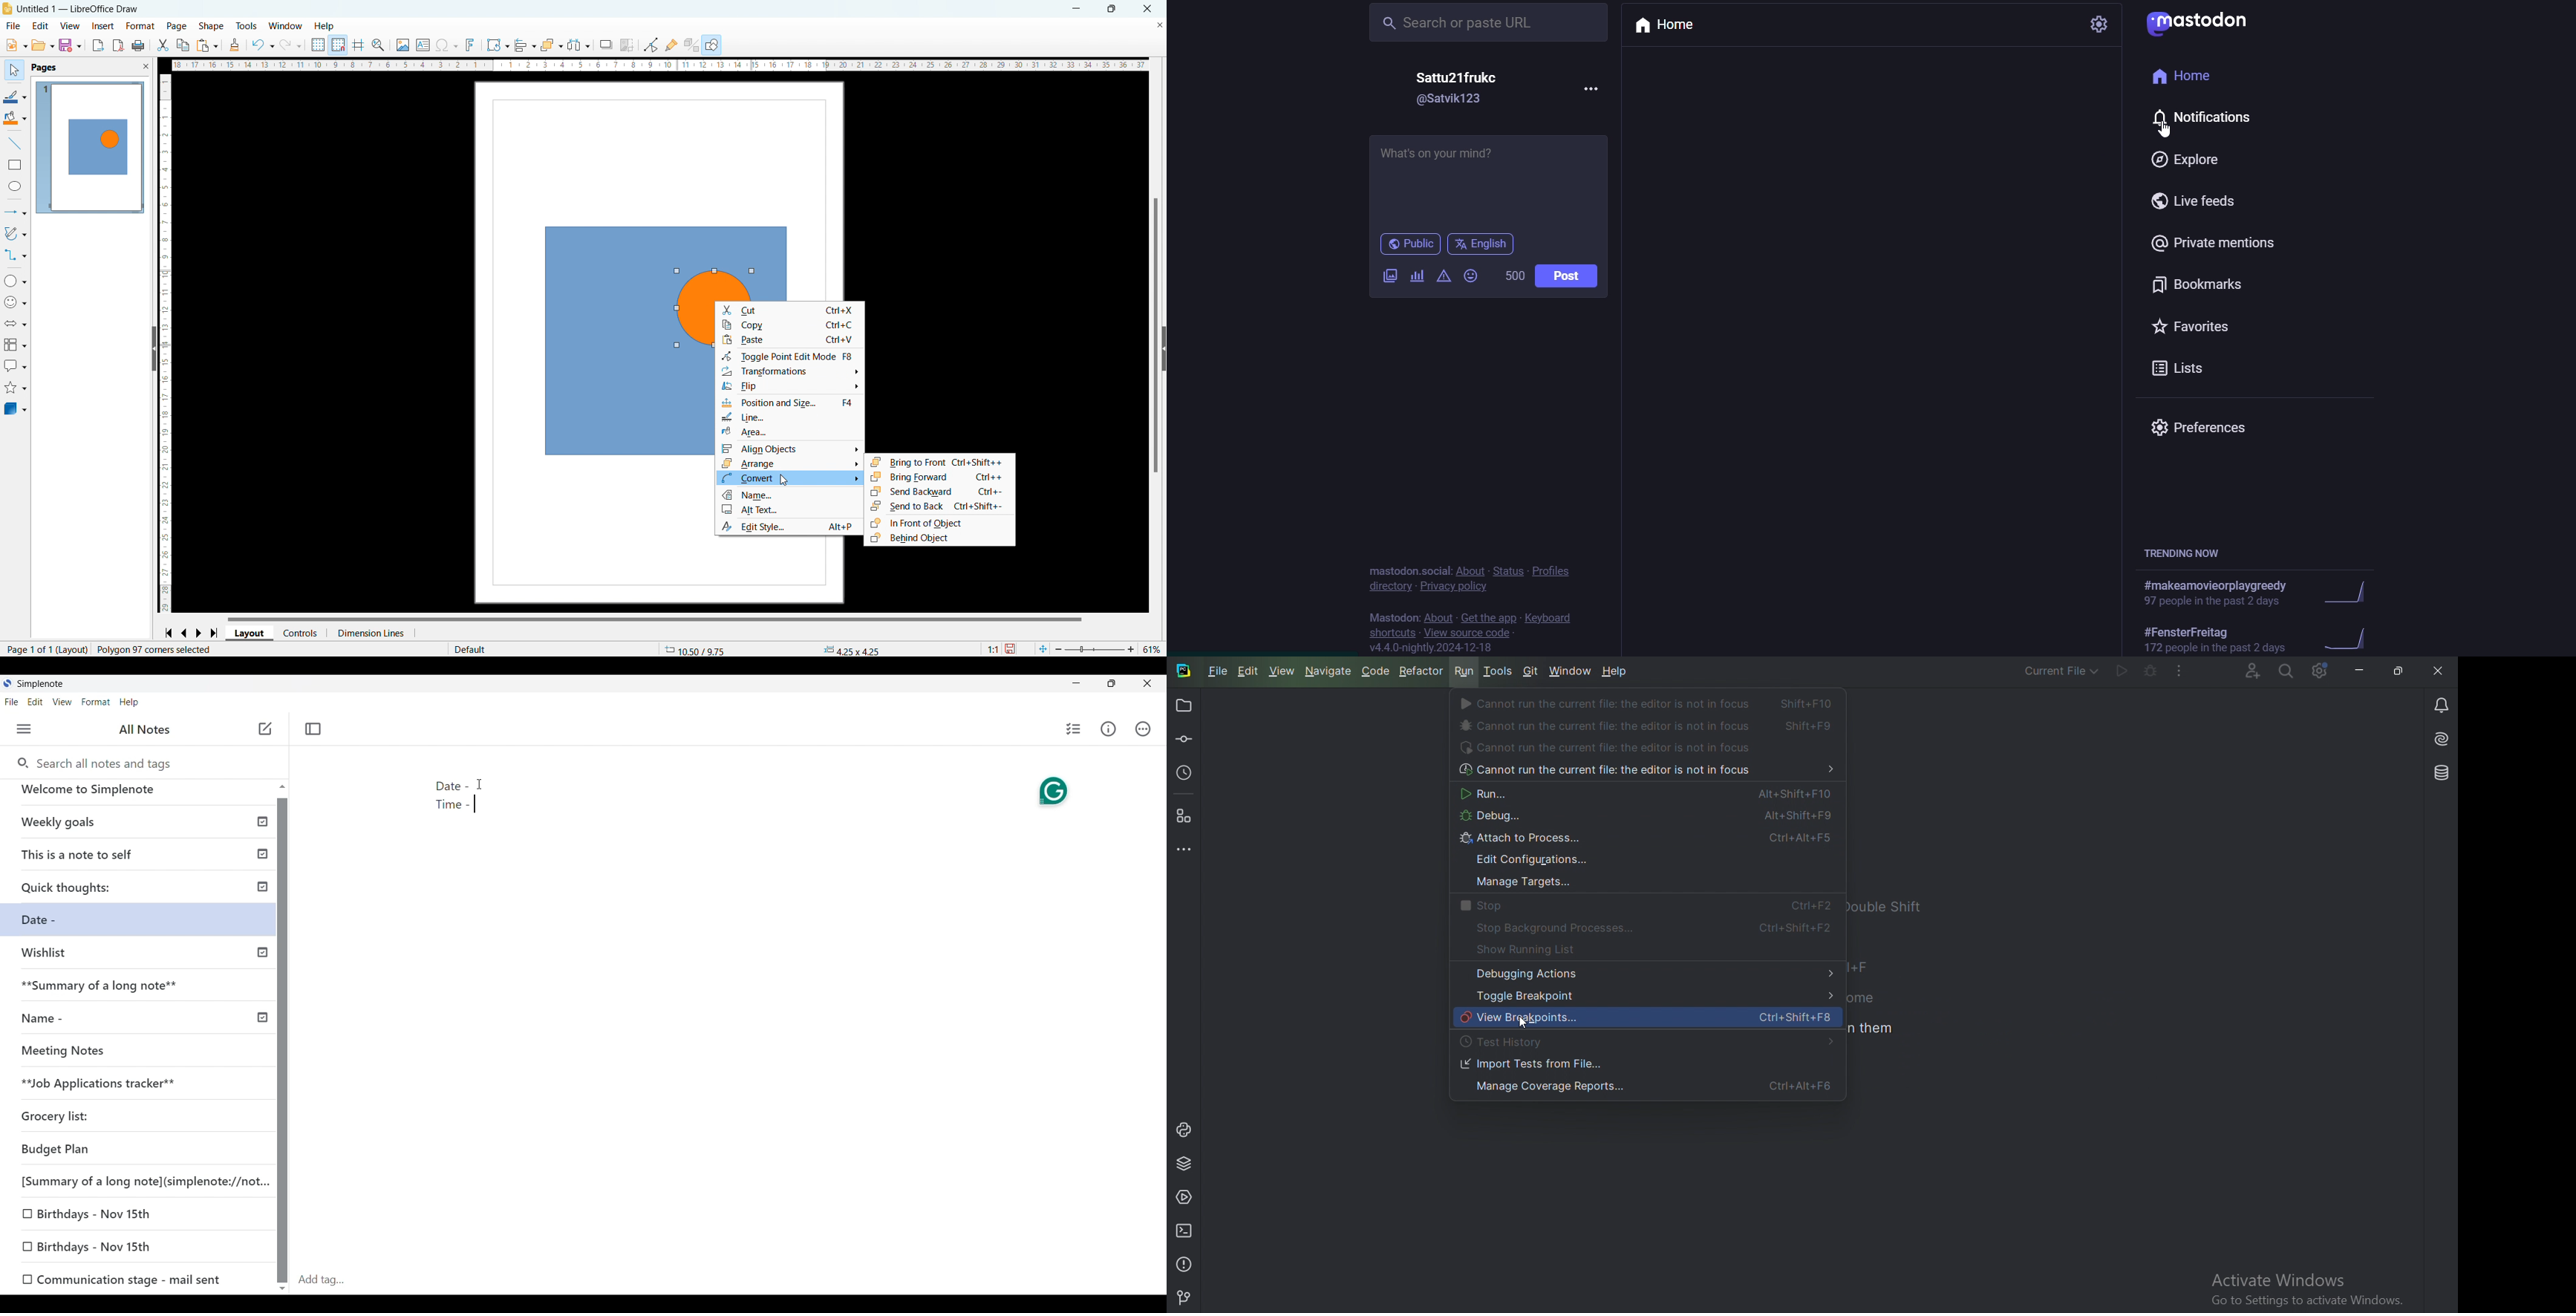  What do you see at coordinates (15, 213) in the screenshot?
I see `lines and arrows` at bounding box center [15, 213].